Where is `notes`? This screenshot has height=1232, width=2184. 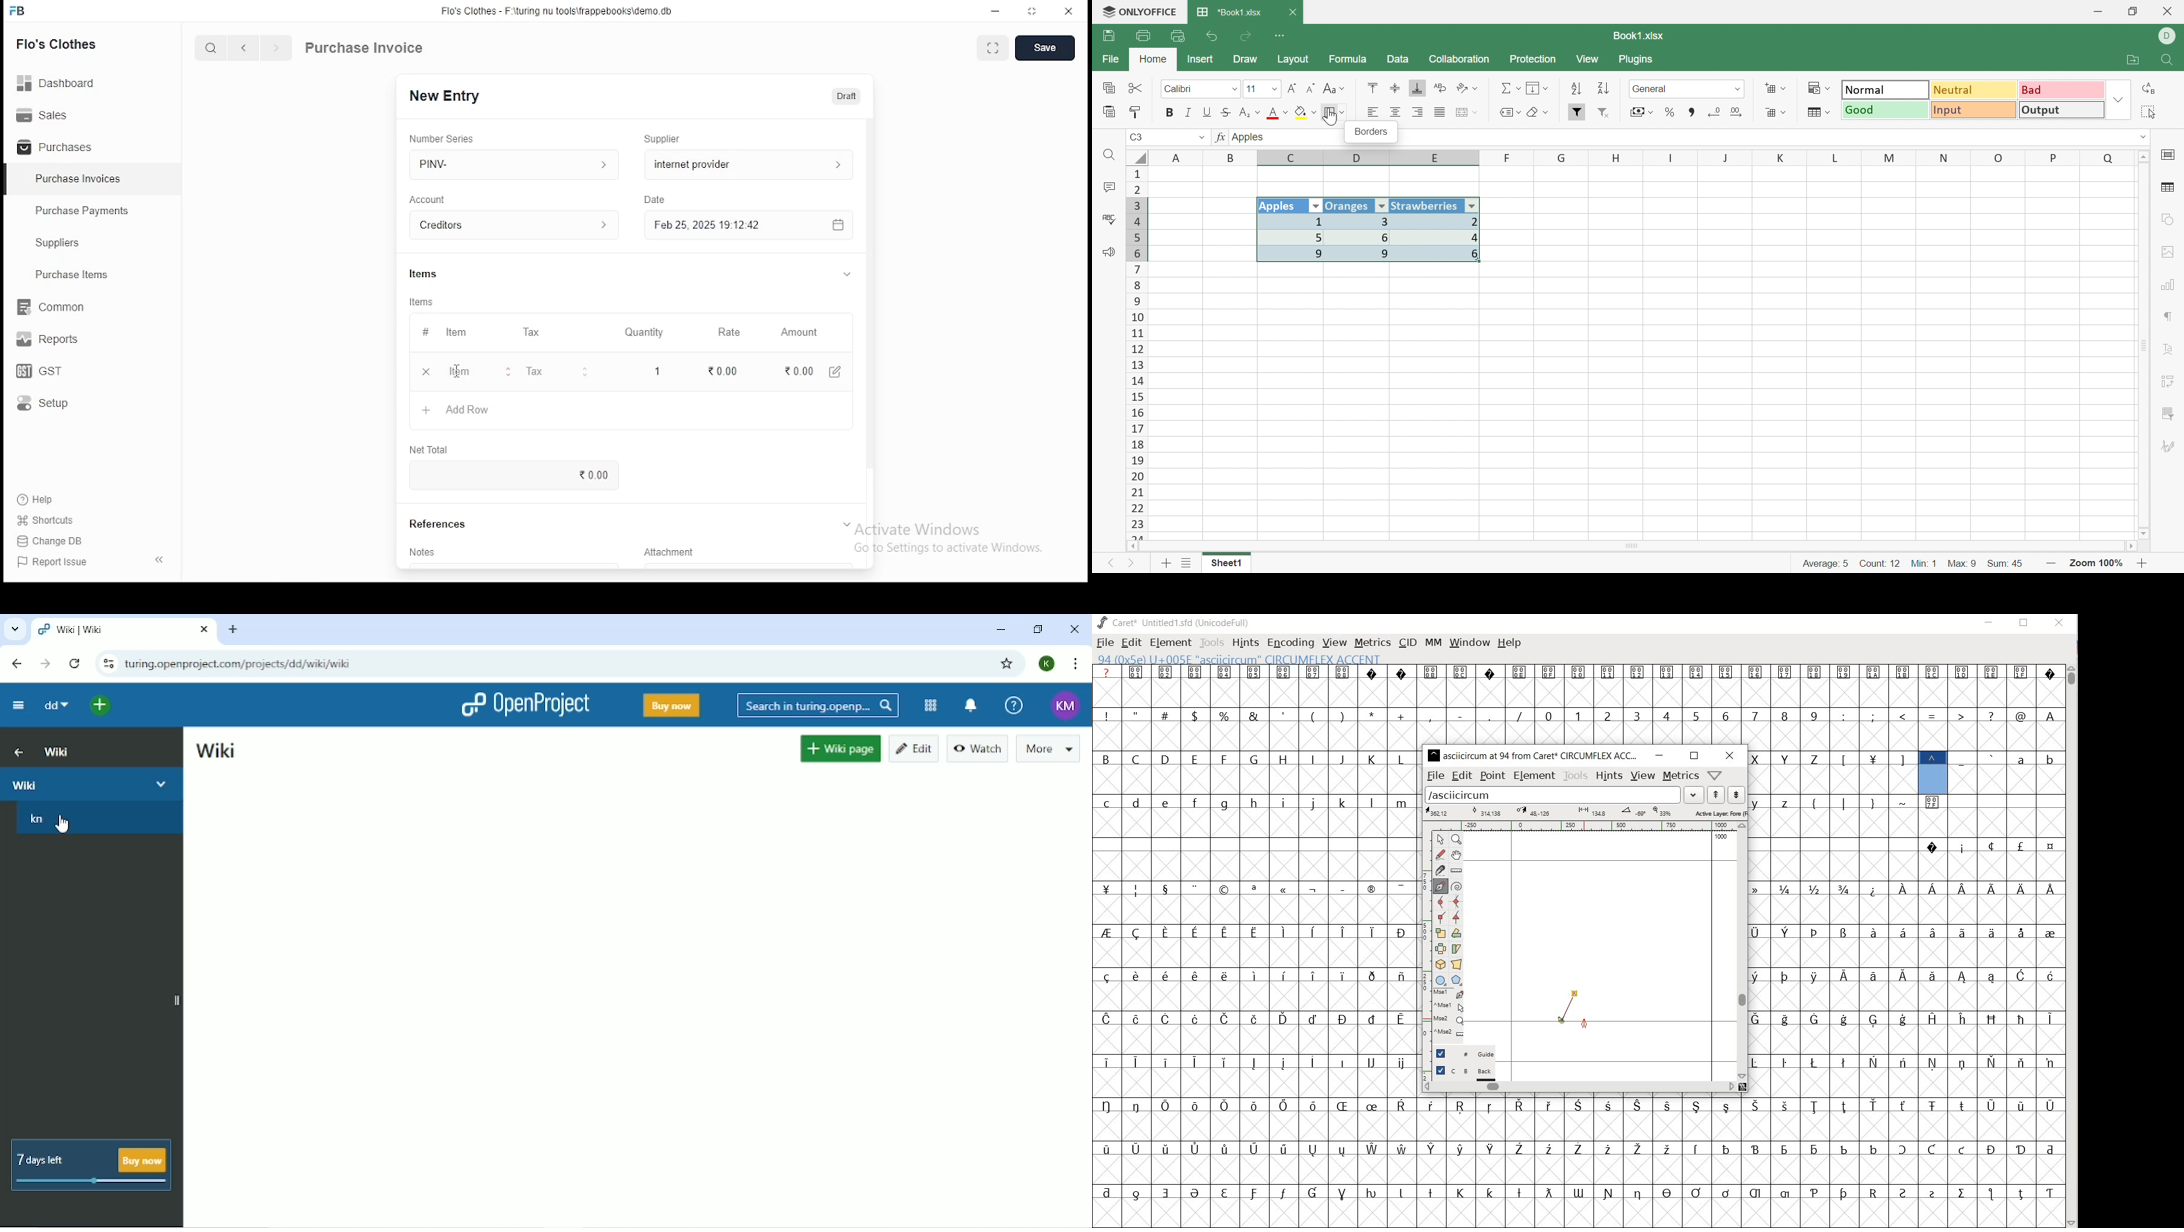
notes is located at coordinates (423, 552).